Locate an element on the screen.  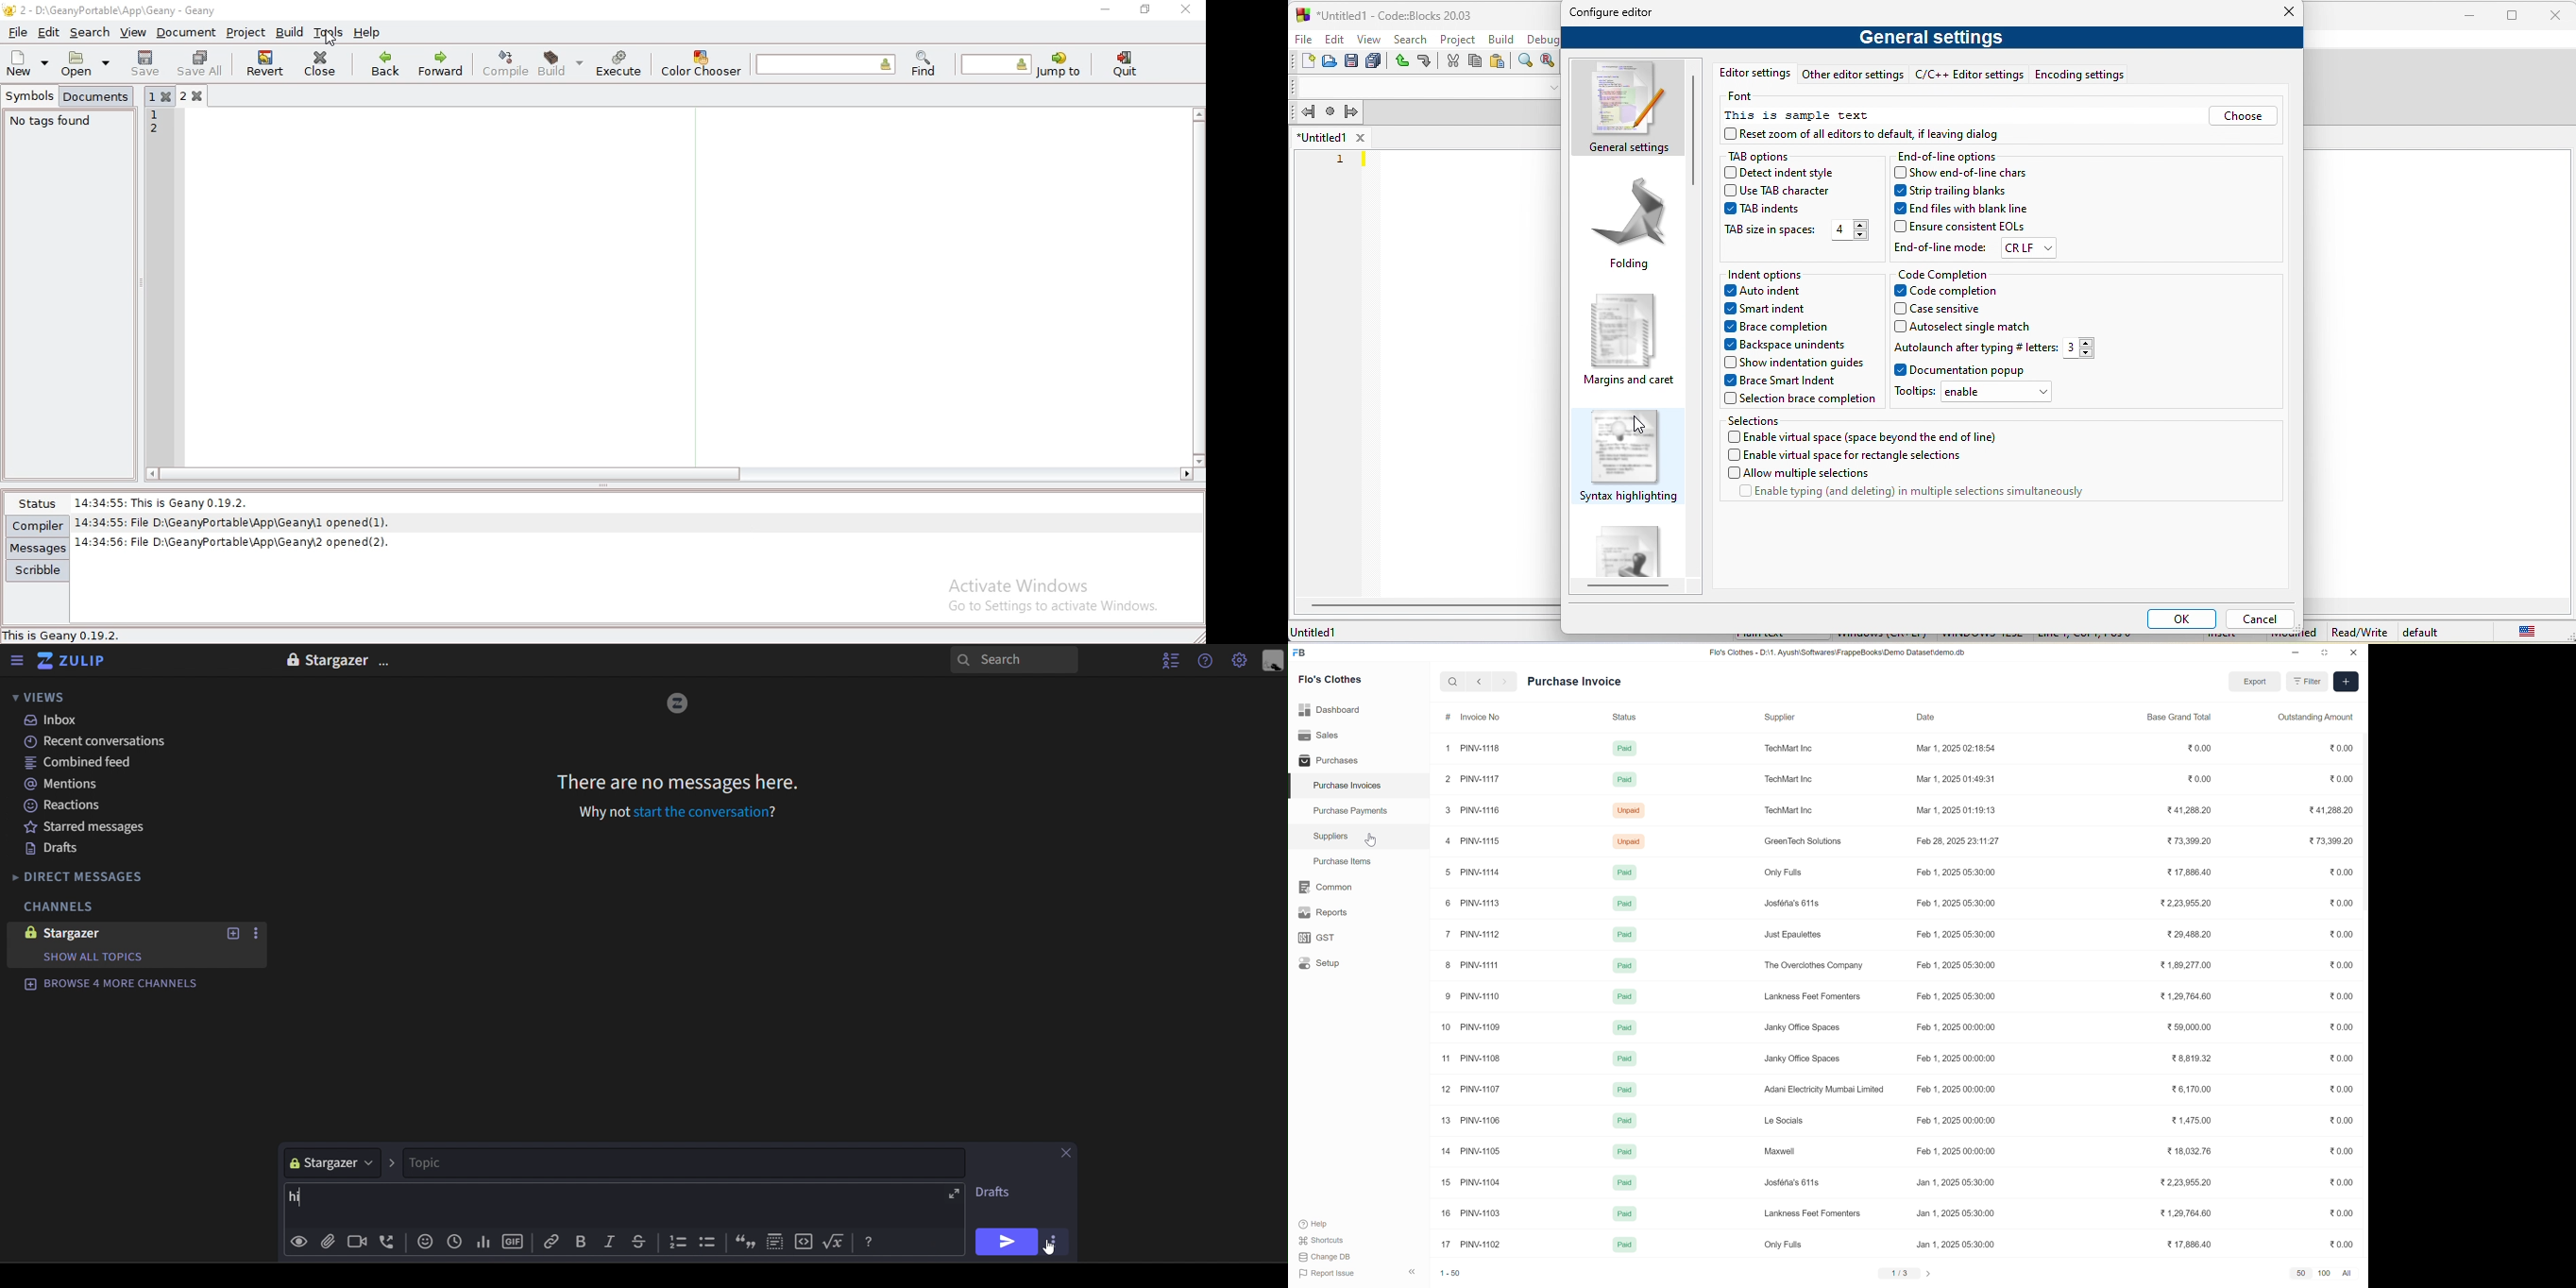
close is located at coordinates (2354, 654).